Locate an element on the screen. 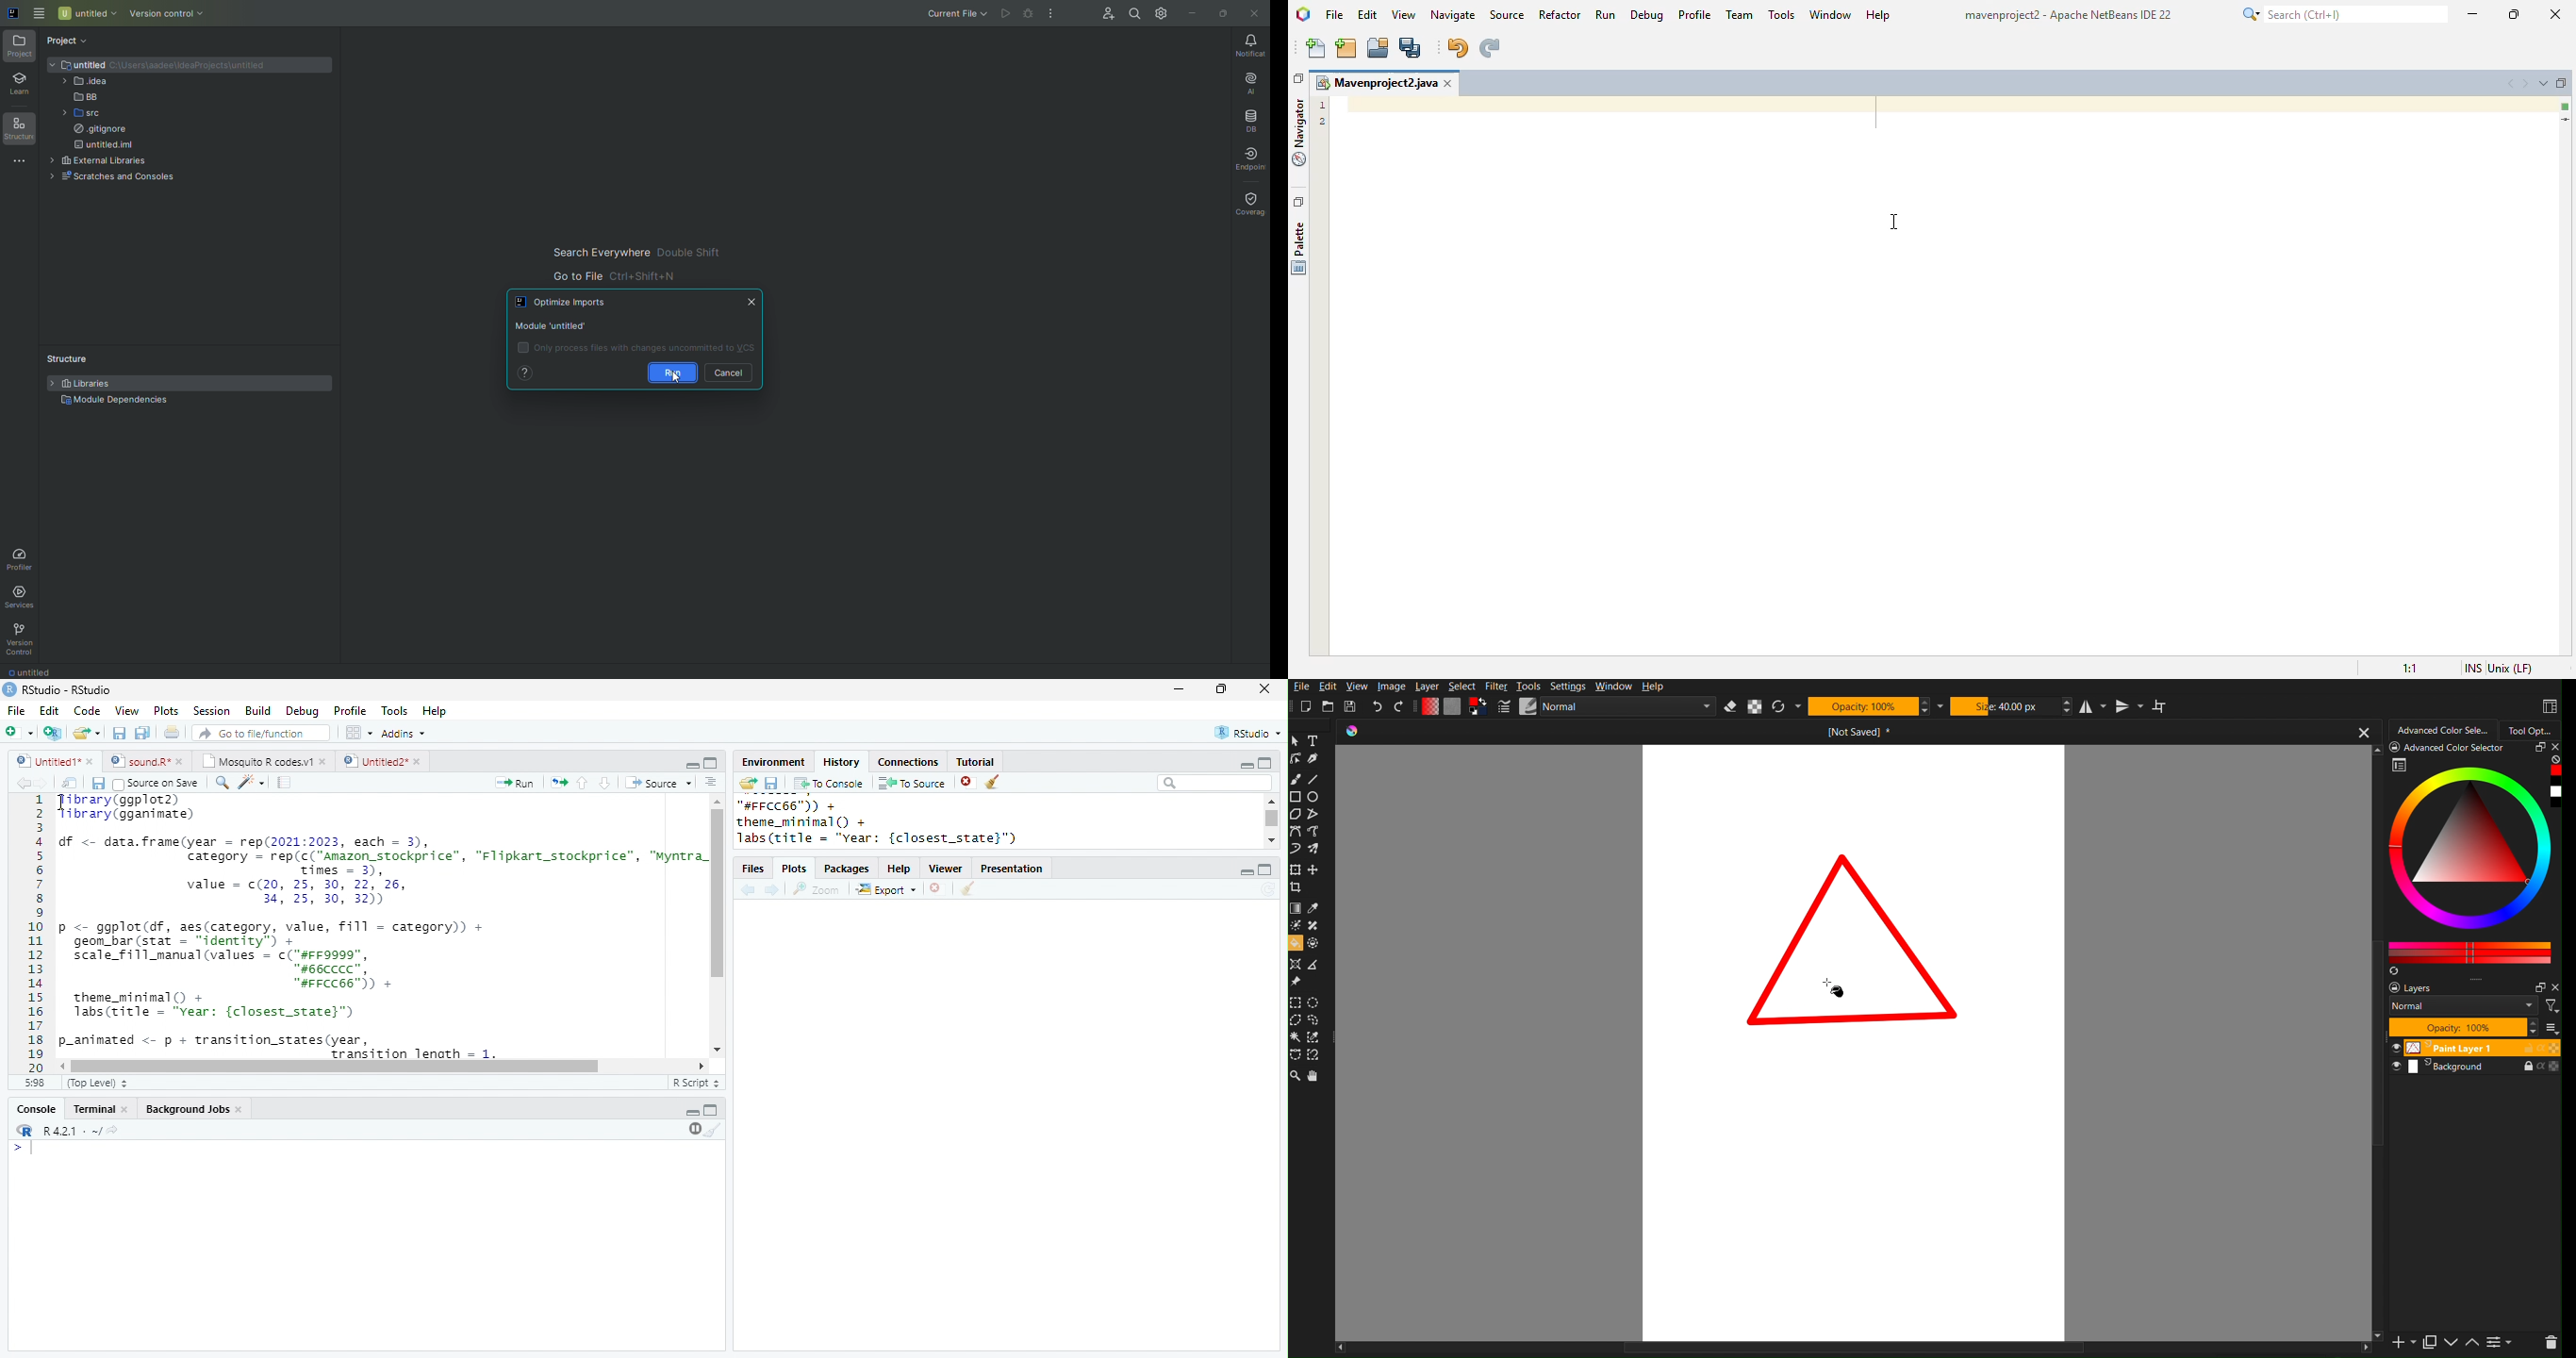  Version Control is located at coordinates (22, 639).